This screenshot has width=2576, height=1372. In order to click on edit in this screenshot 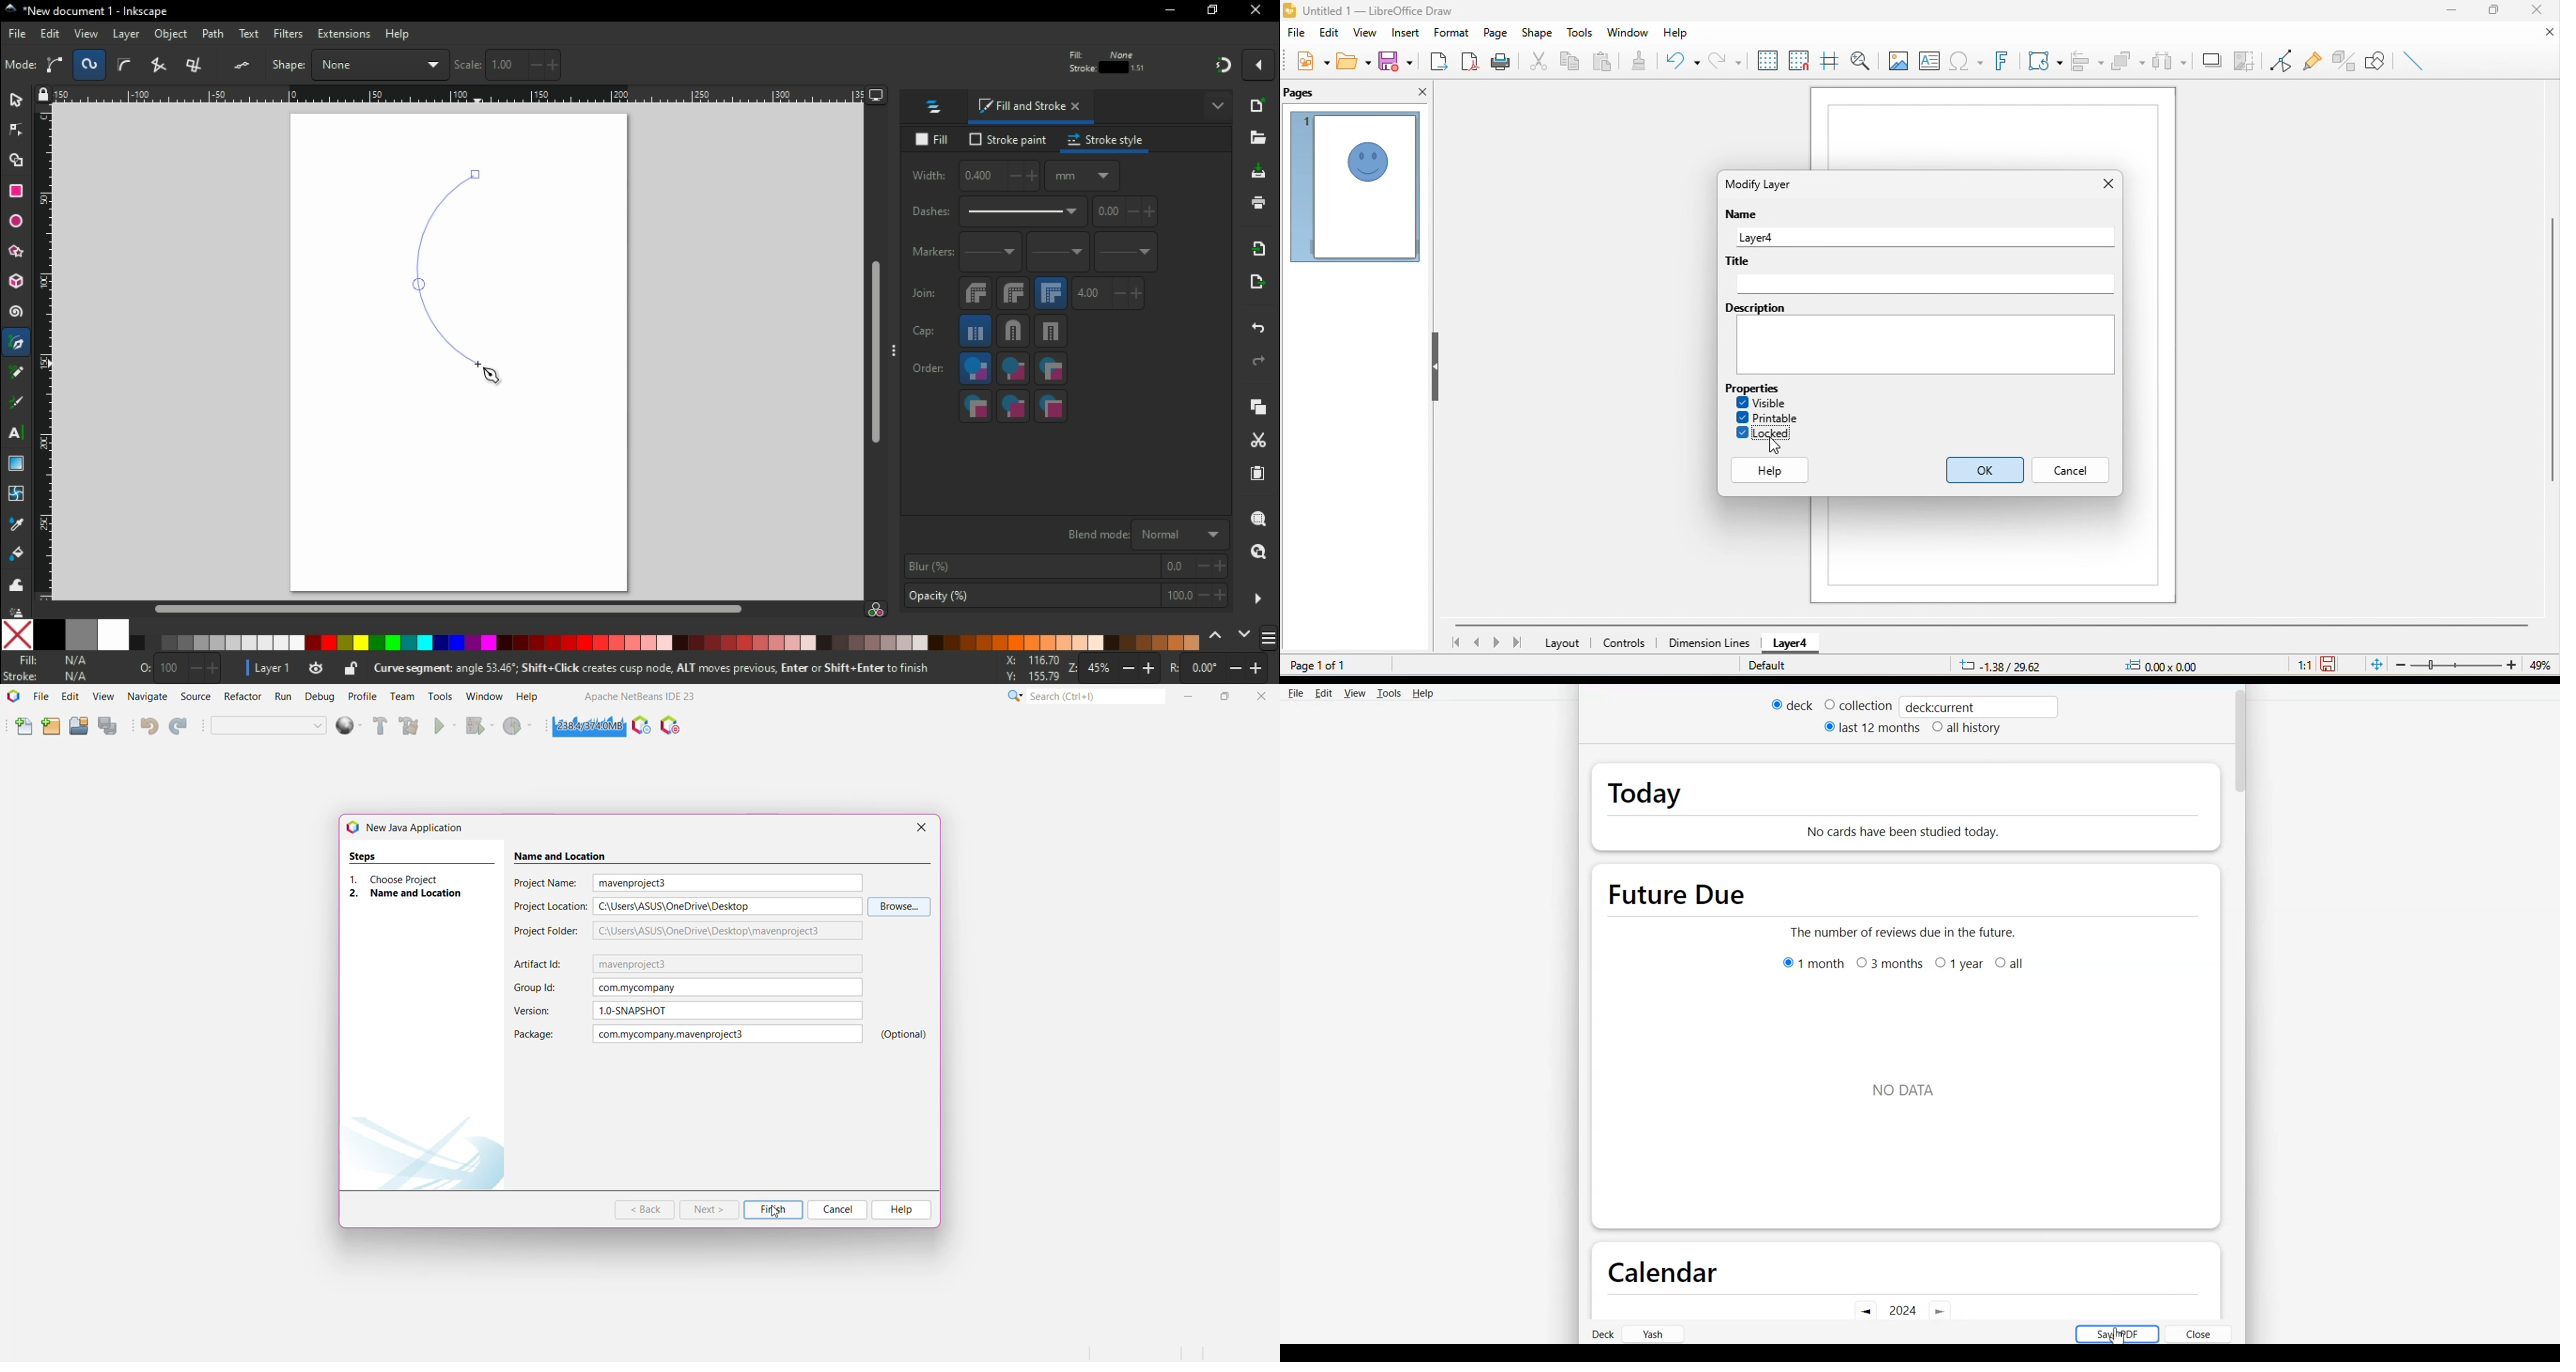, I will do `click(50, 35)`.